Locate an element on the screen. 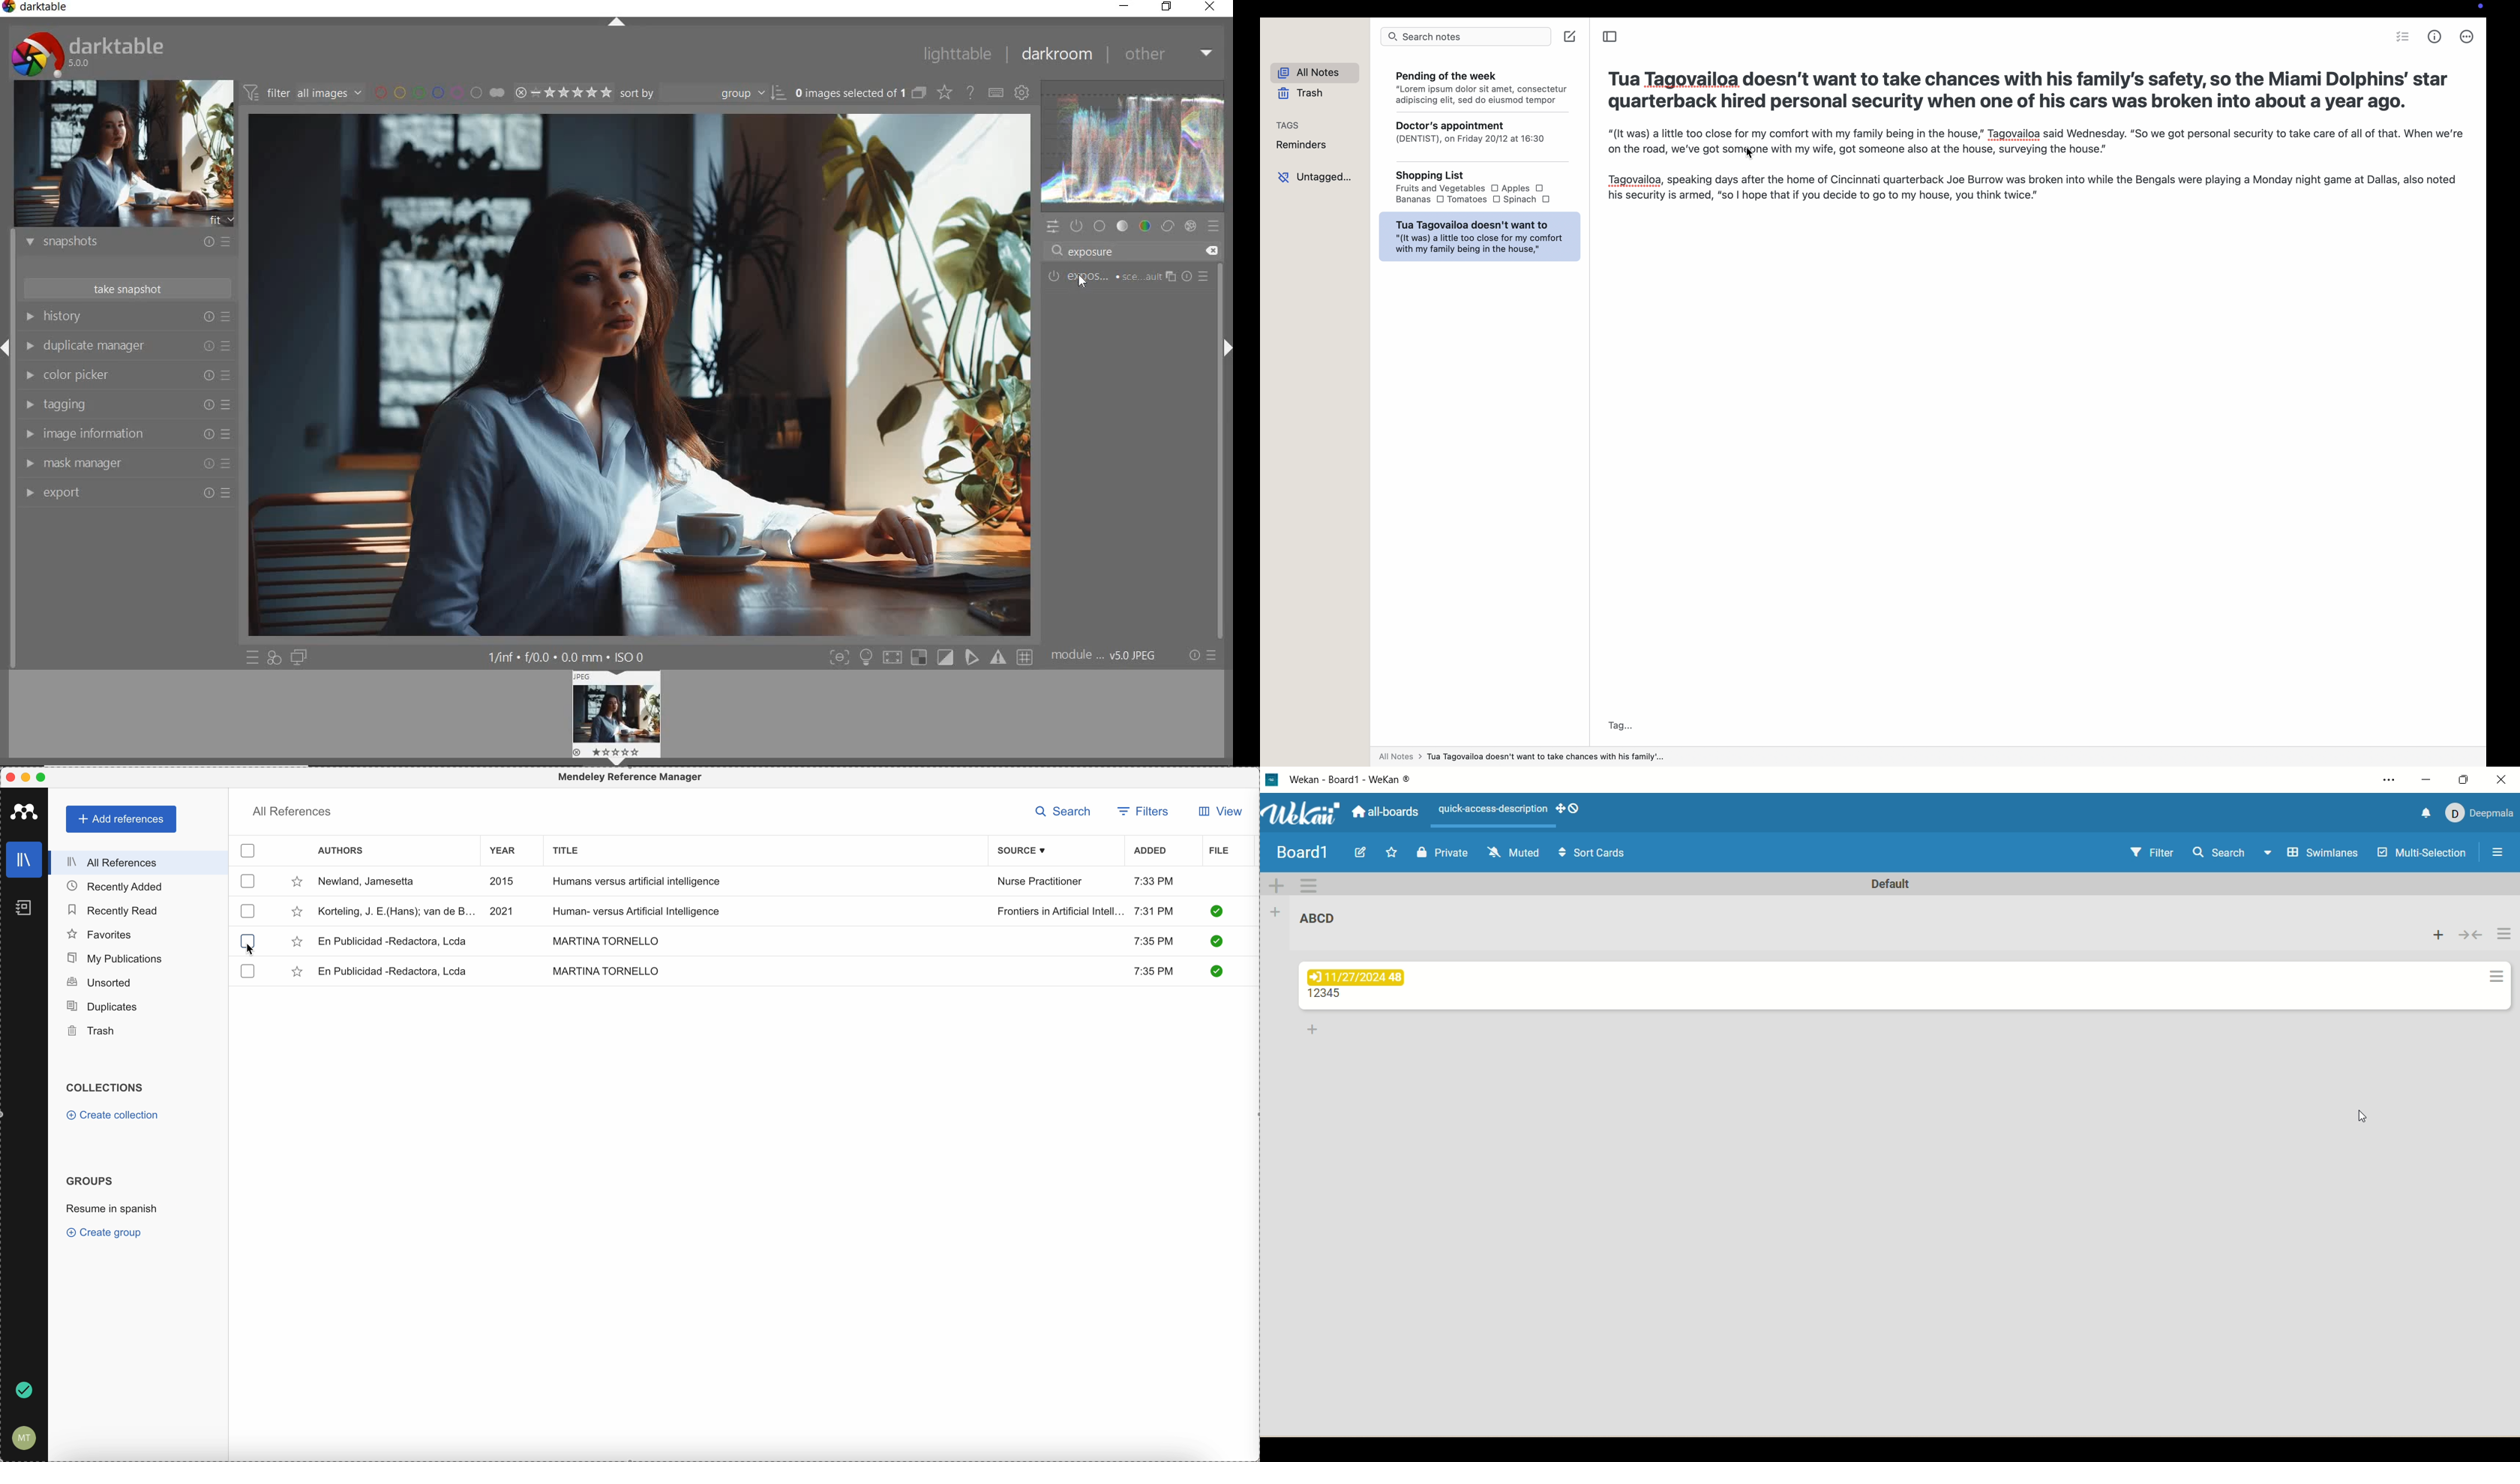 The image size is (2520, 1484). multi-selection is located at coordinates (2422, 855).